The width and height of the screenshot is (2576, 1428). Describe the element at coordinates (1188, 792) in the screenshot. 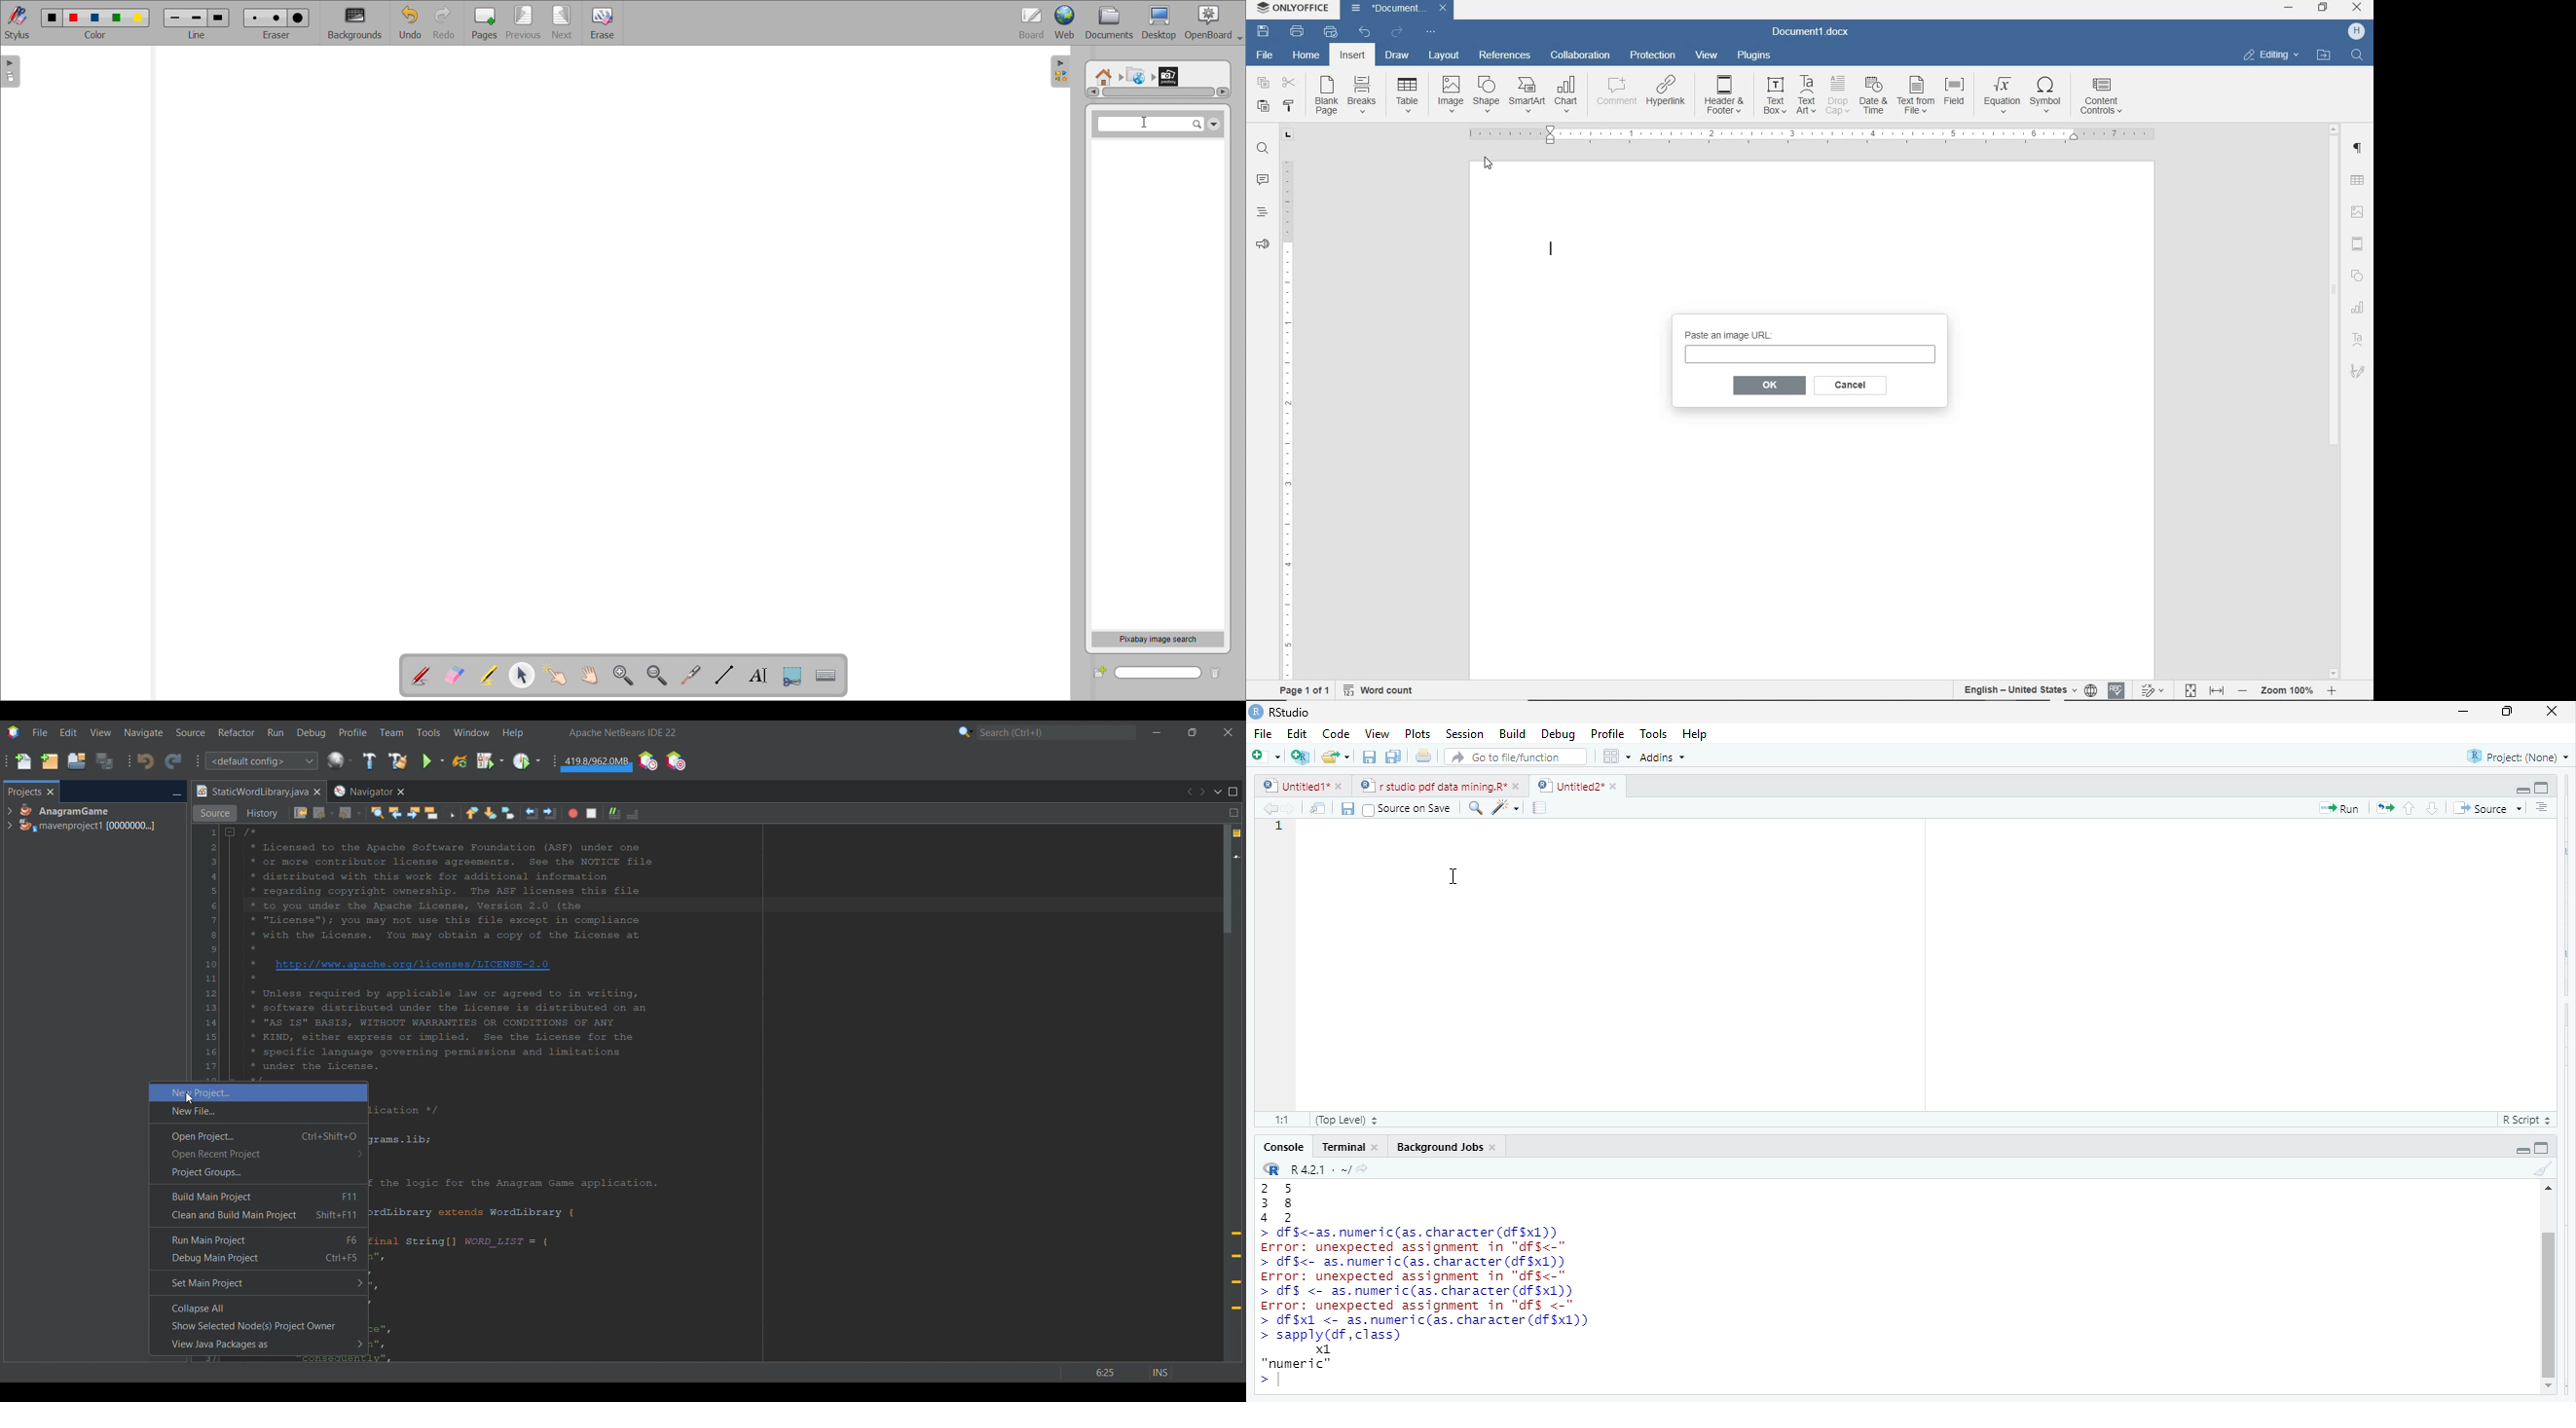

I see `Previous` at that location.